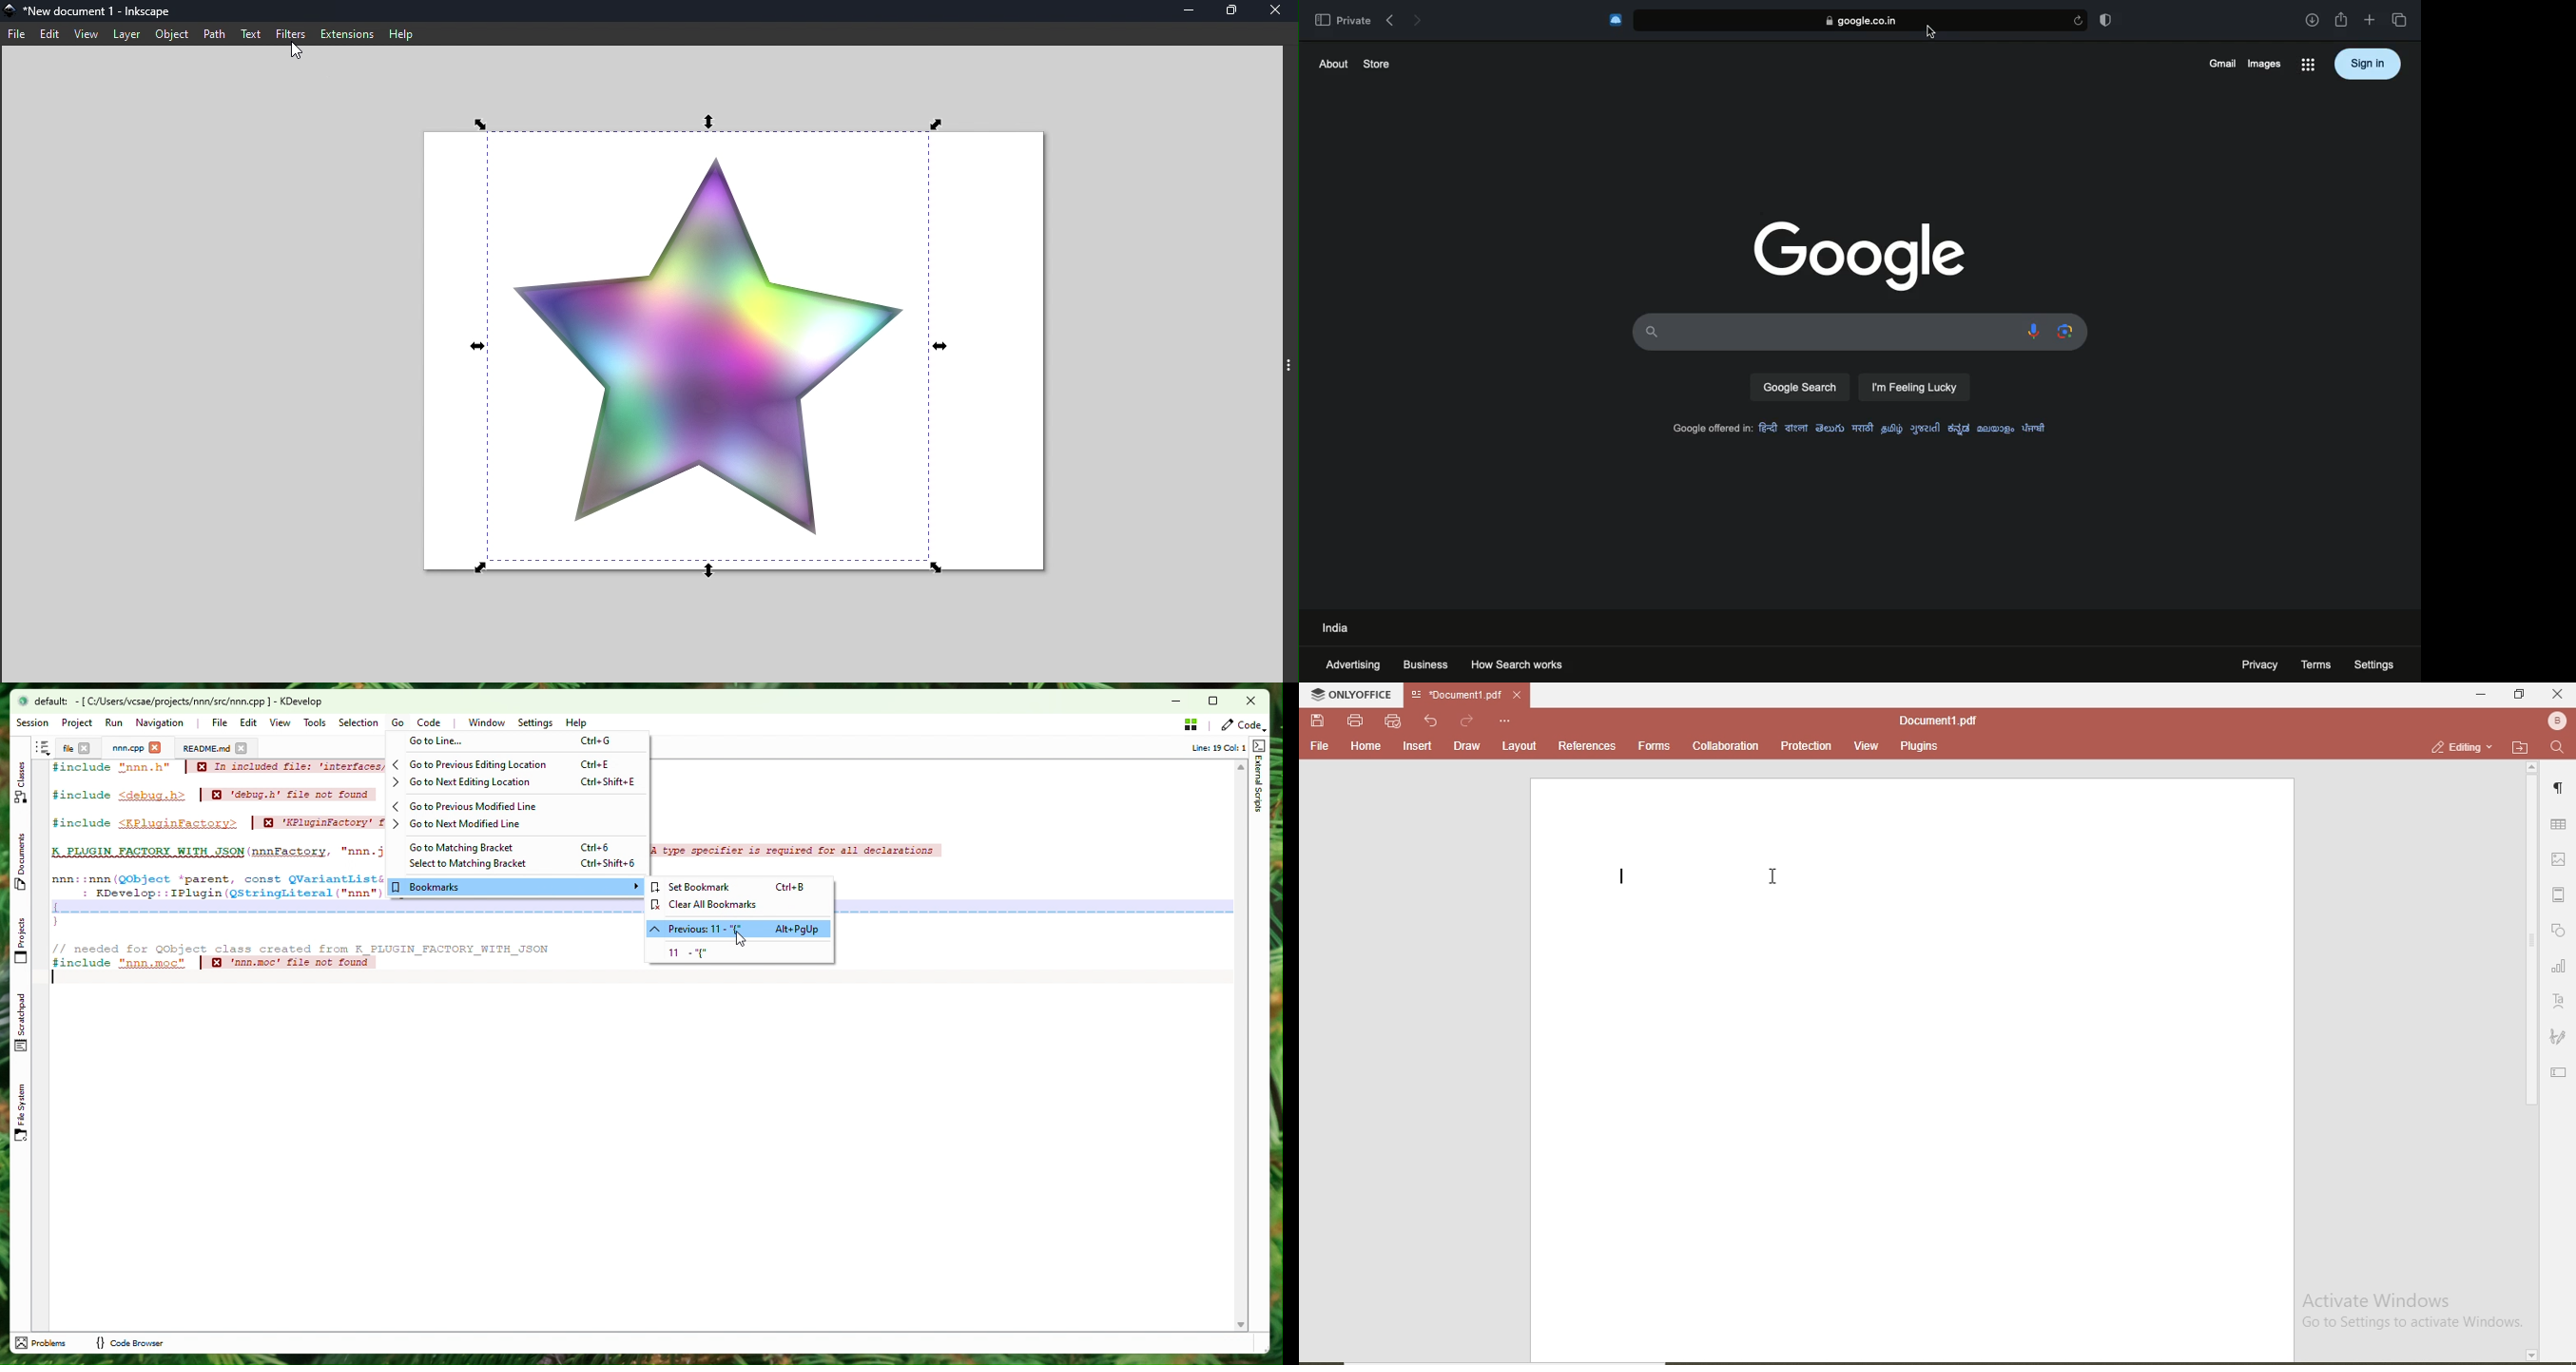 This screenshot has height=1372, width=2576. What do you see at coordinates (1921, 747) in the screenshot?
I see `plugins` at bounding box center [1921, 747].